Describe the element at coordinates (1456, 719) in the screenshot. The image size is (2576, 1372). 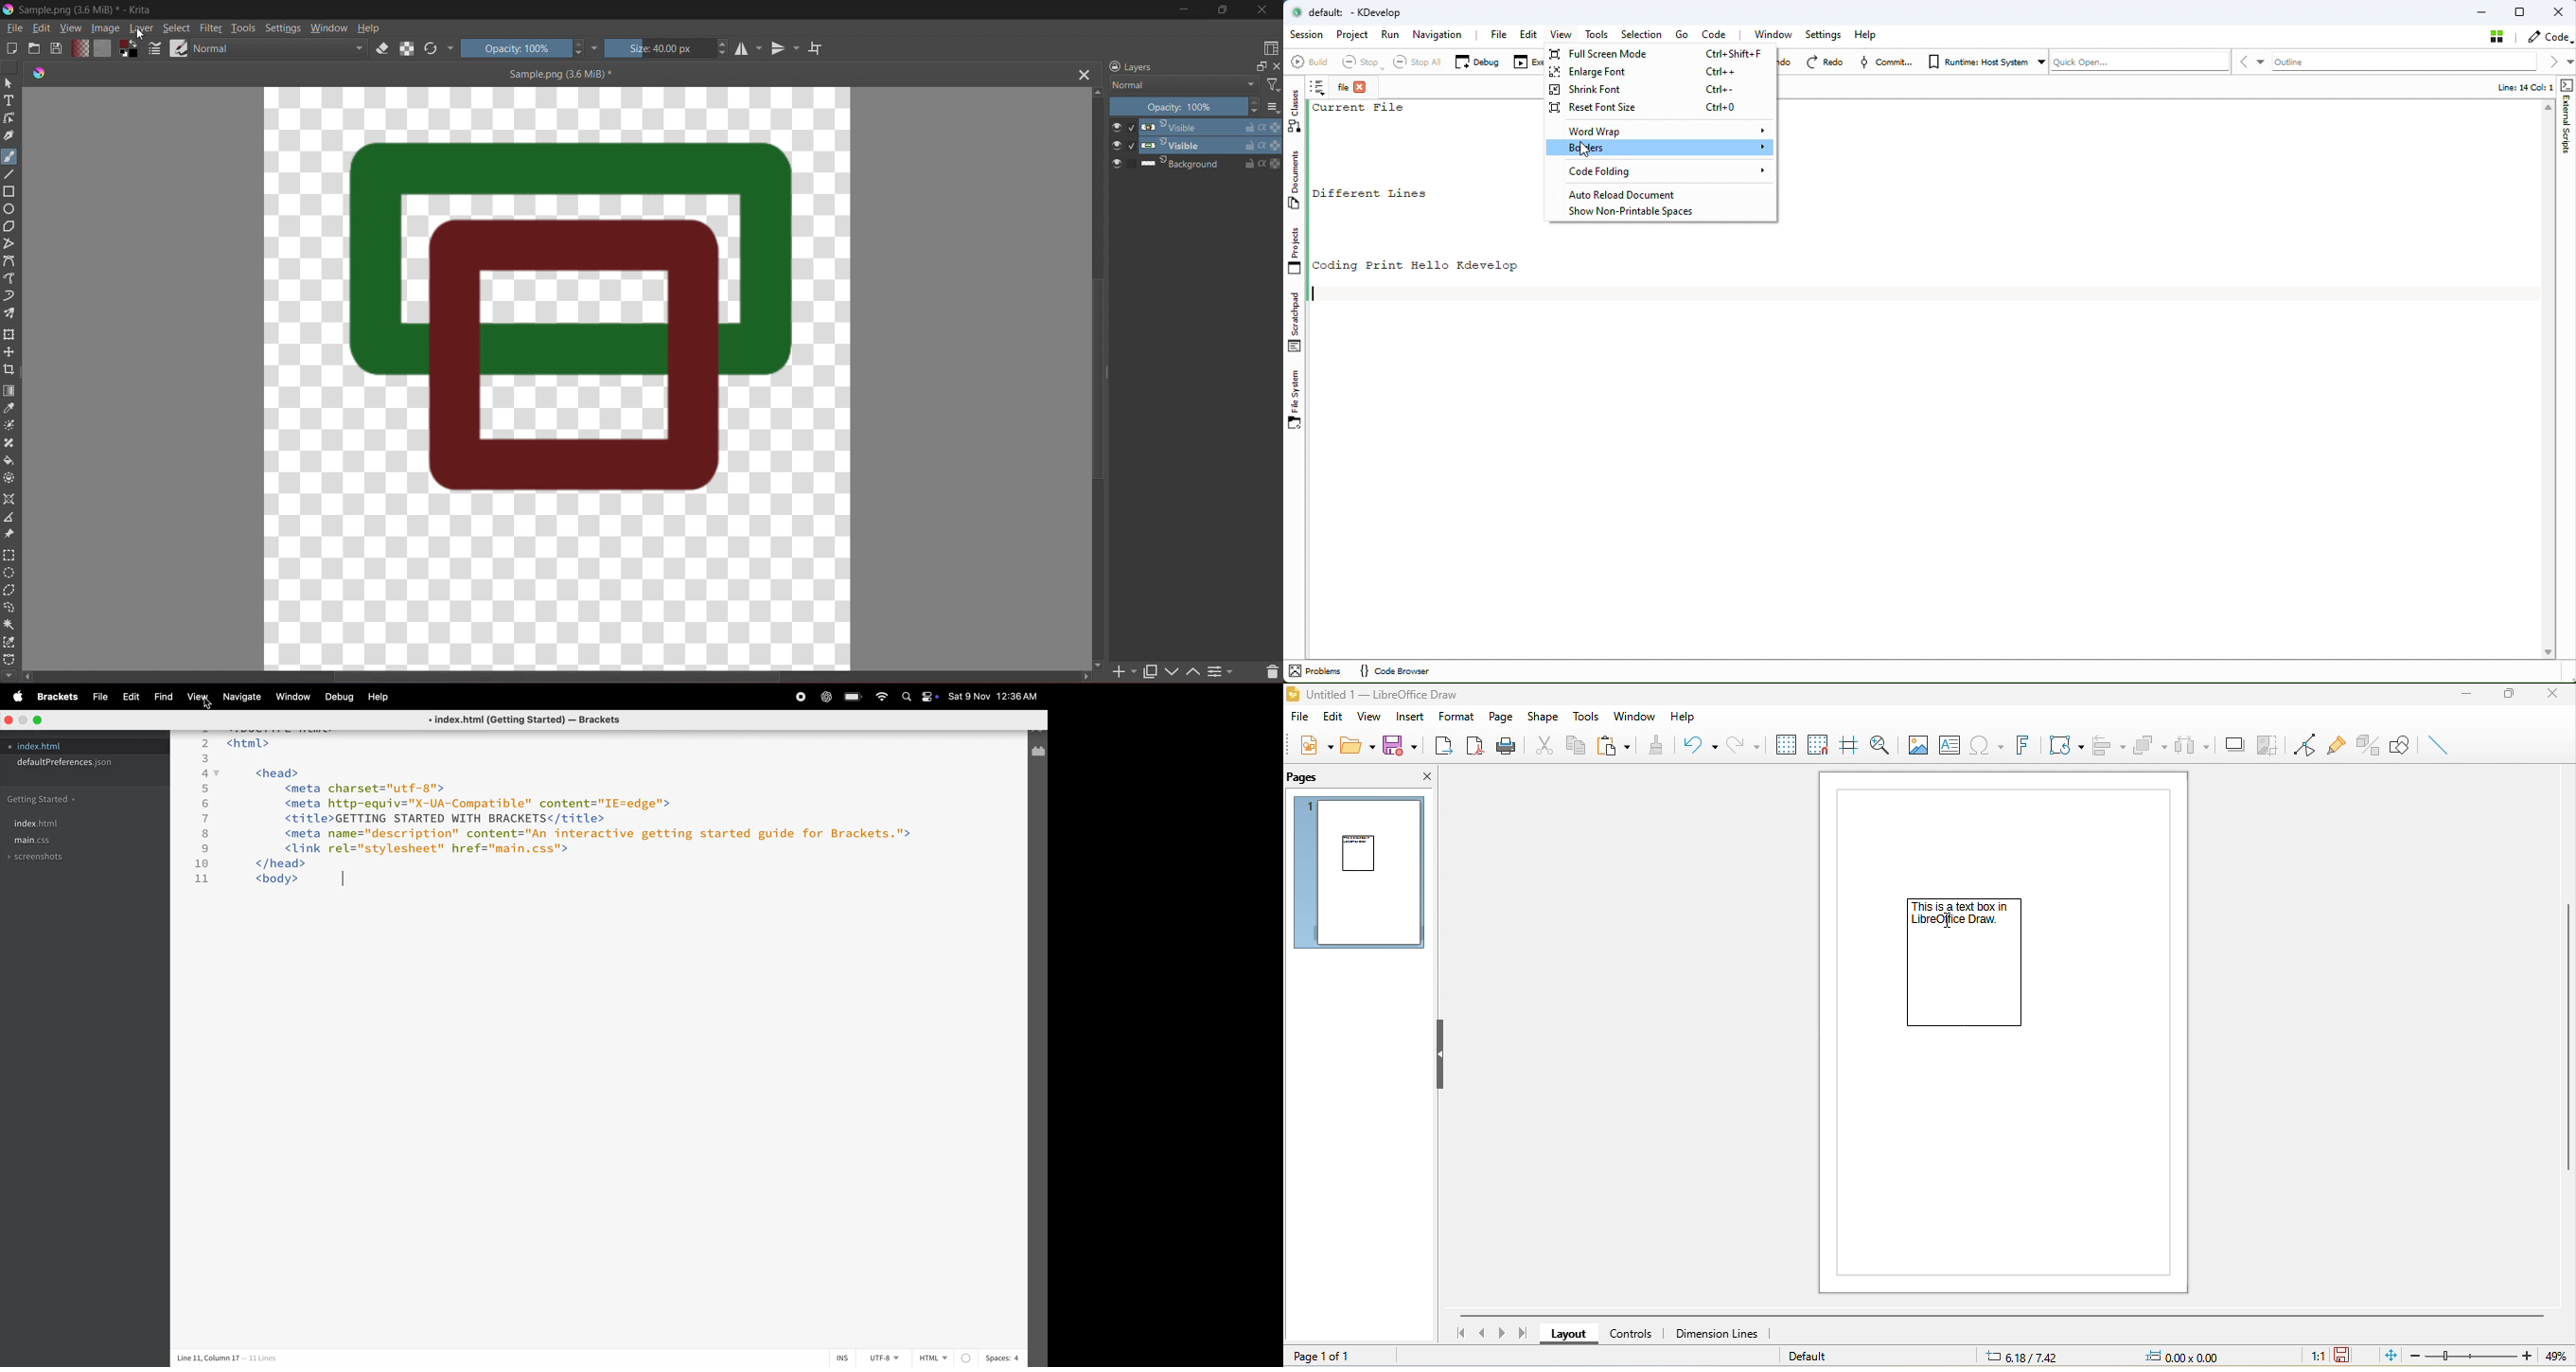
I see `format` at that location.